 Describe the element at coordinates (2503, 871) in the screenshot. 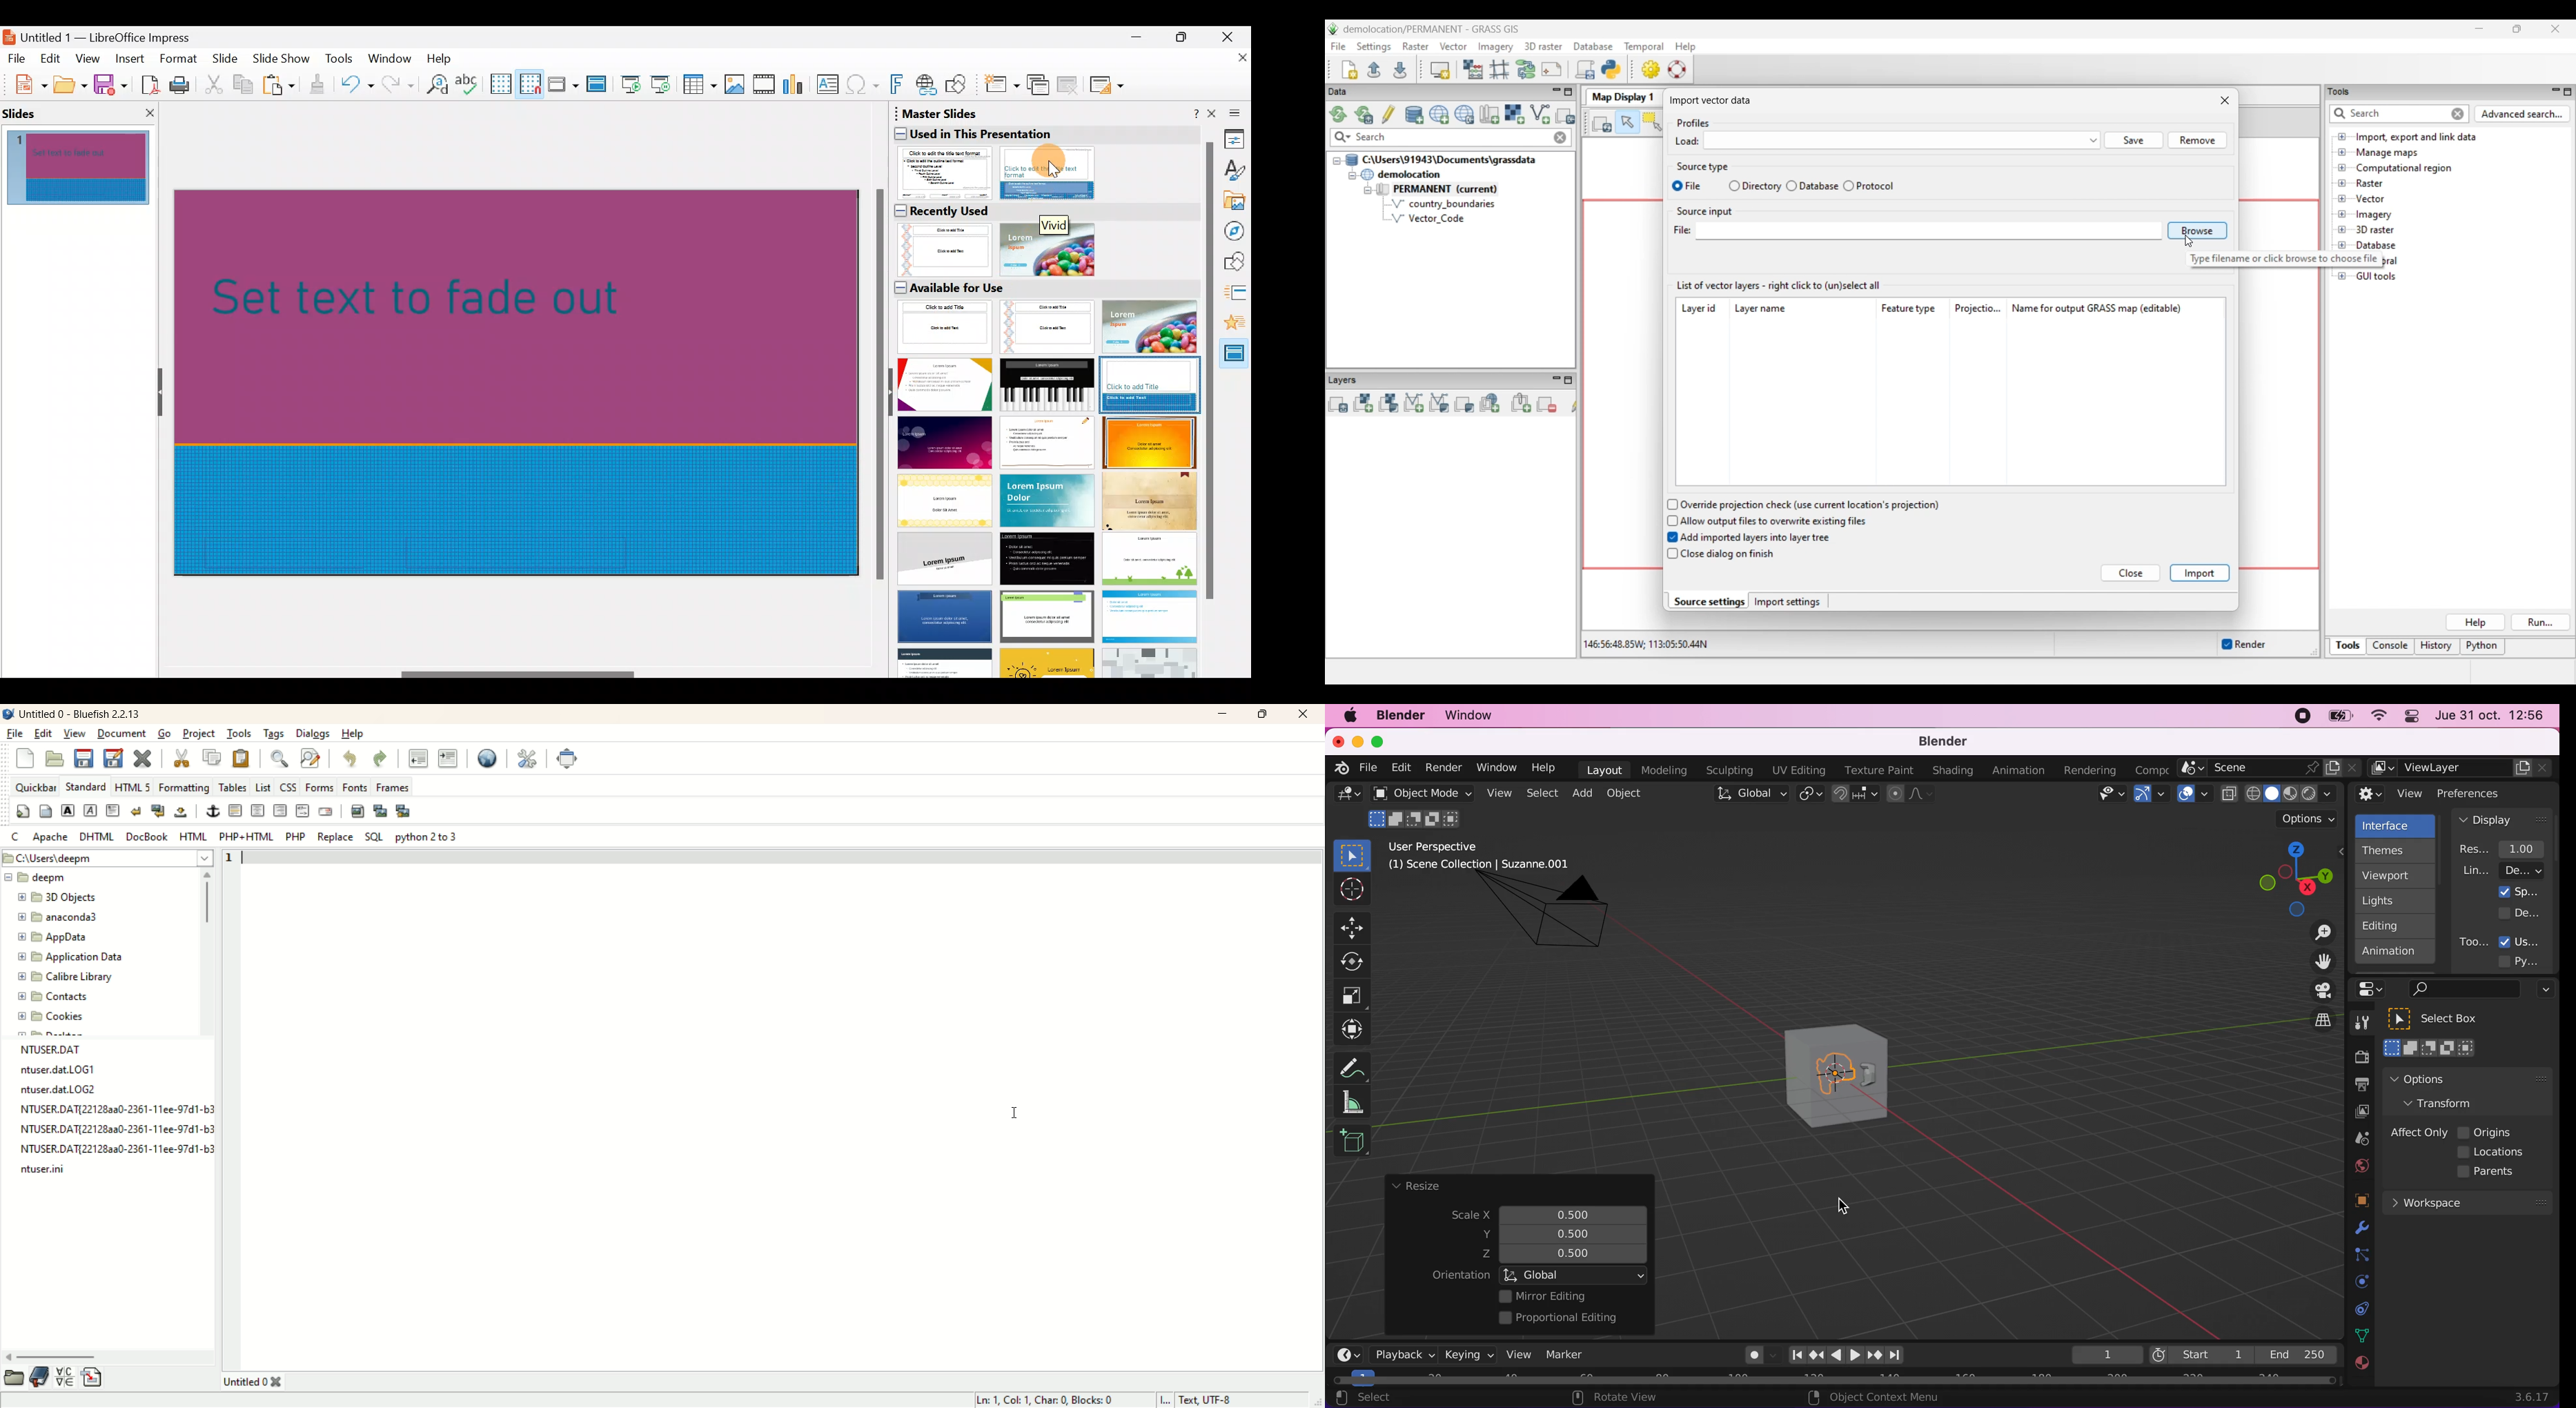

I see `line width` at that location.